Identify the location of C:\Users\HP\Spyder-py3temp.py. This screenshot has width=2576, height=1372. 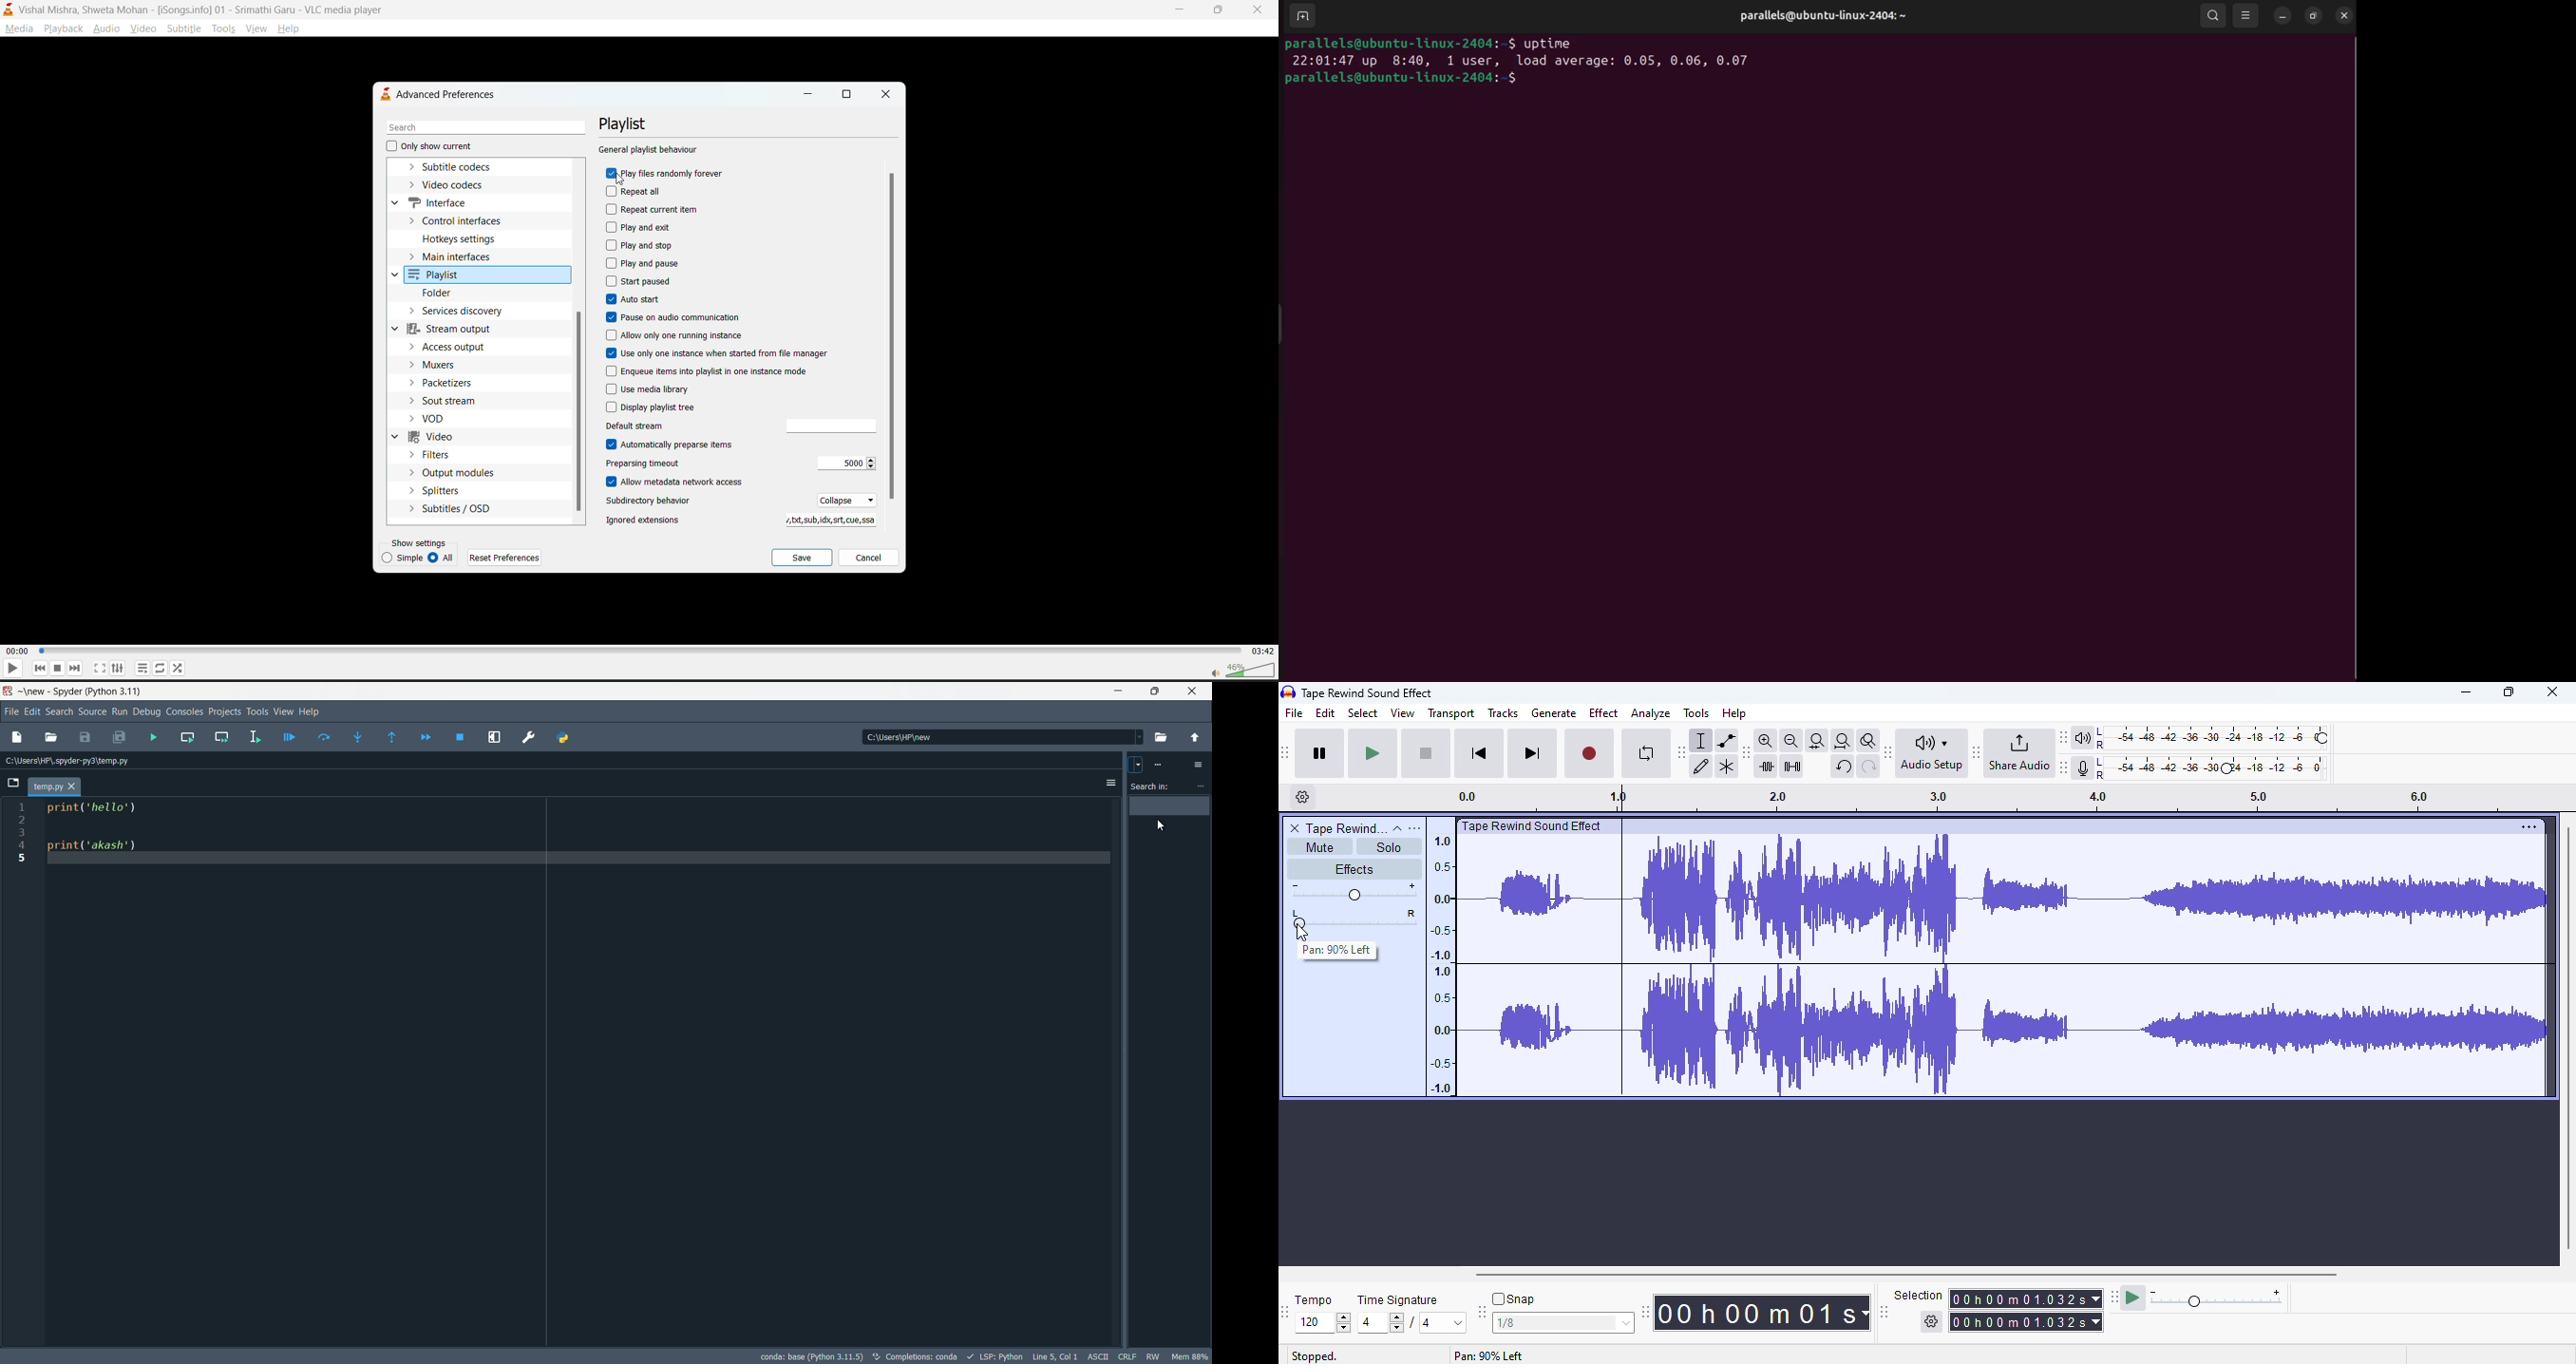
(68, 760).